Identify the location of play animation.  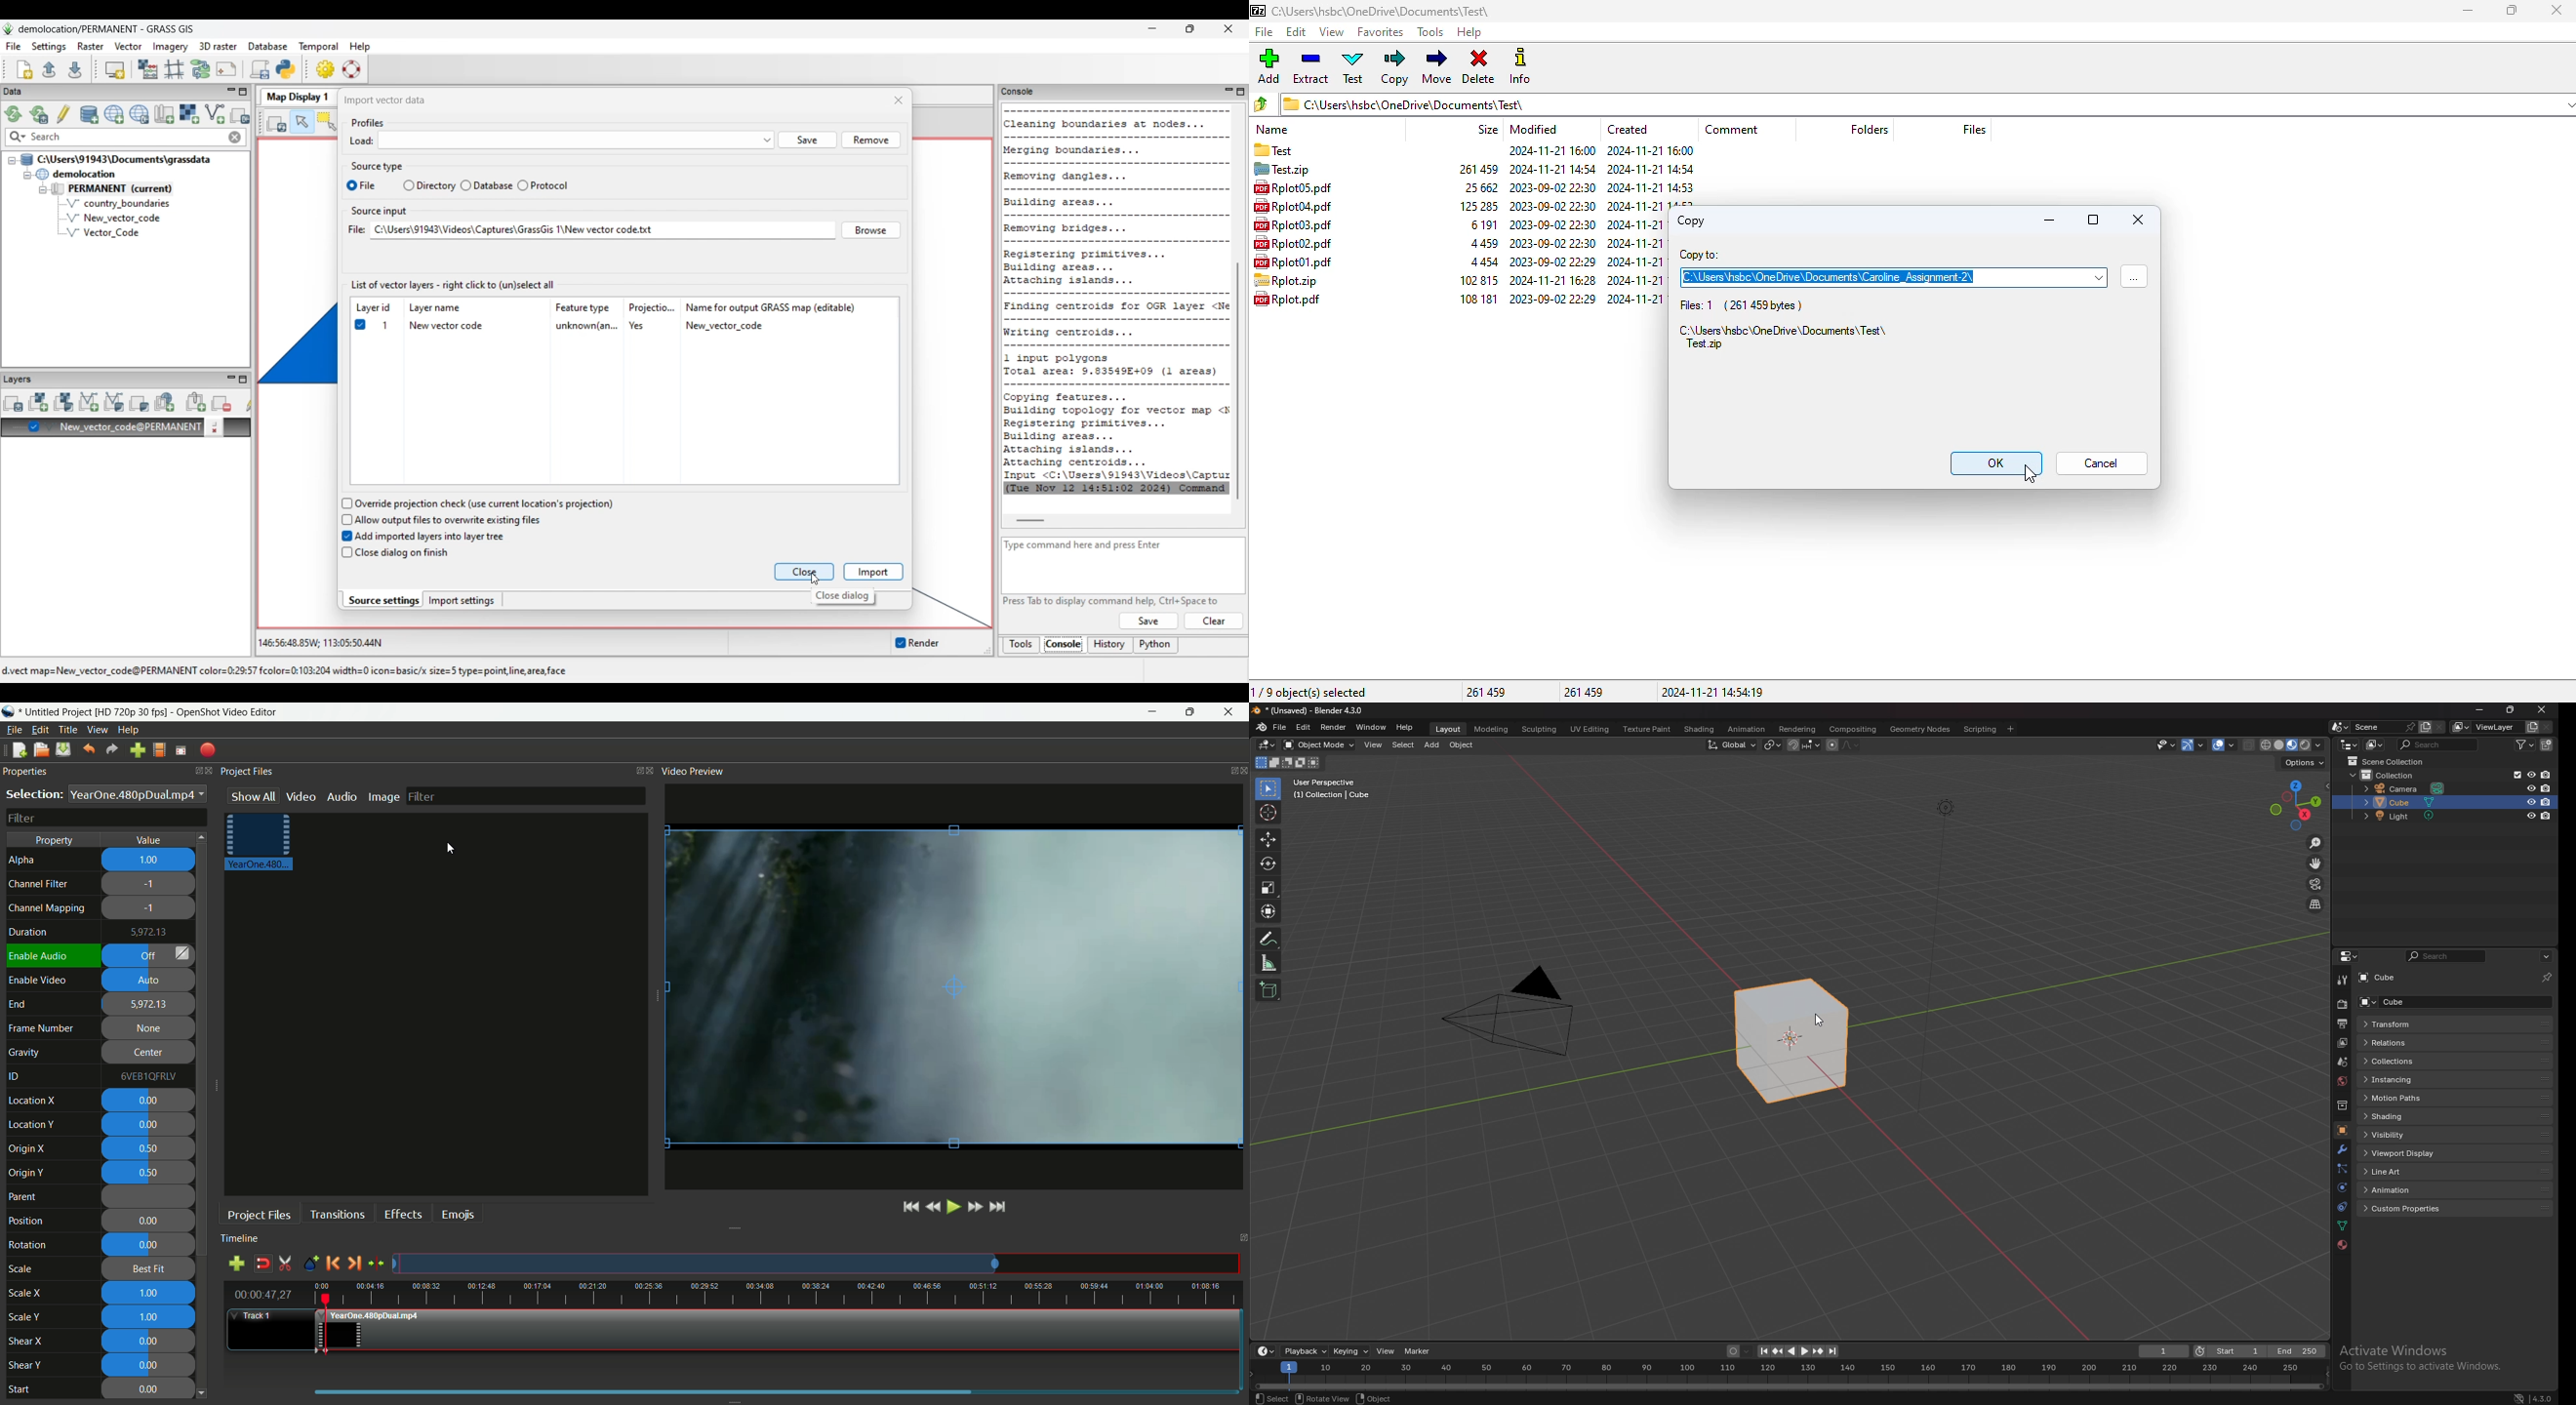
(1797, 1350).